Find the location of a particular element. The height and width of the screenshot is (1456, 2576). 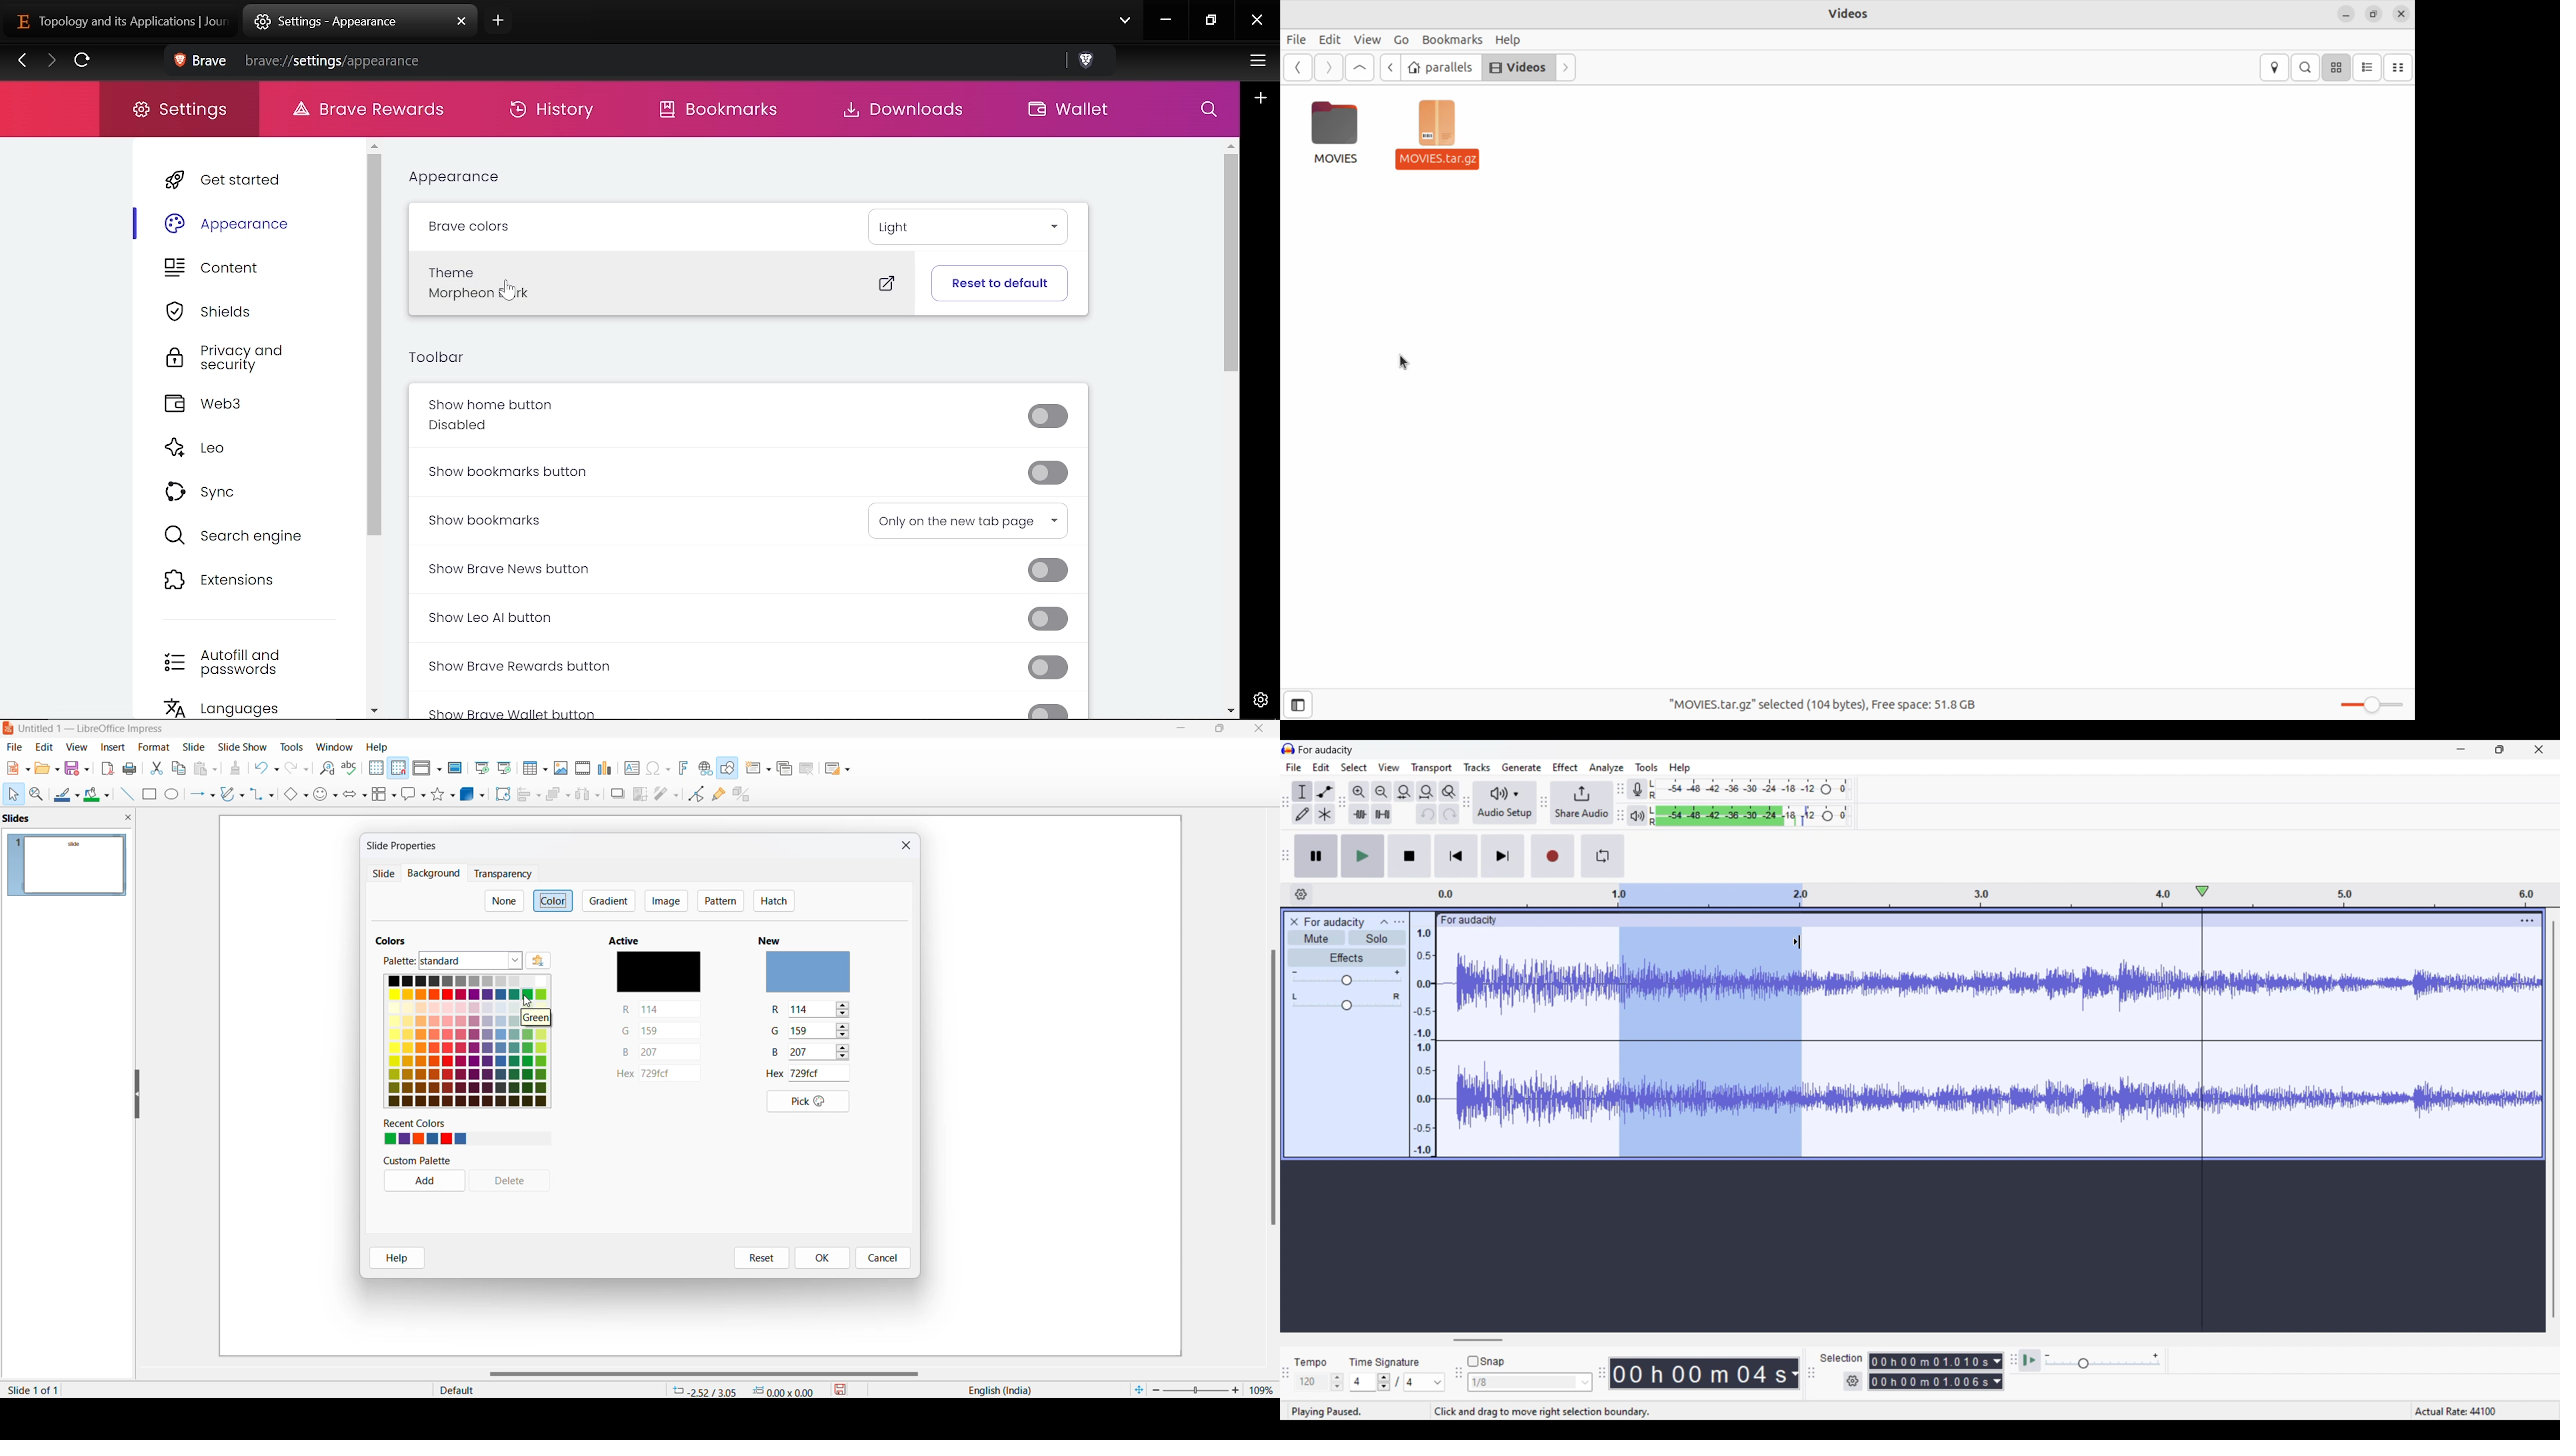

blue is located at coordinates (659, 1053).